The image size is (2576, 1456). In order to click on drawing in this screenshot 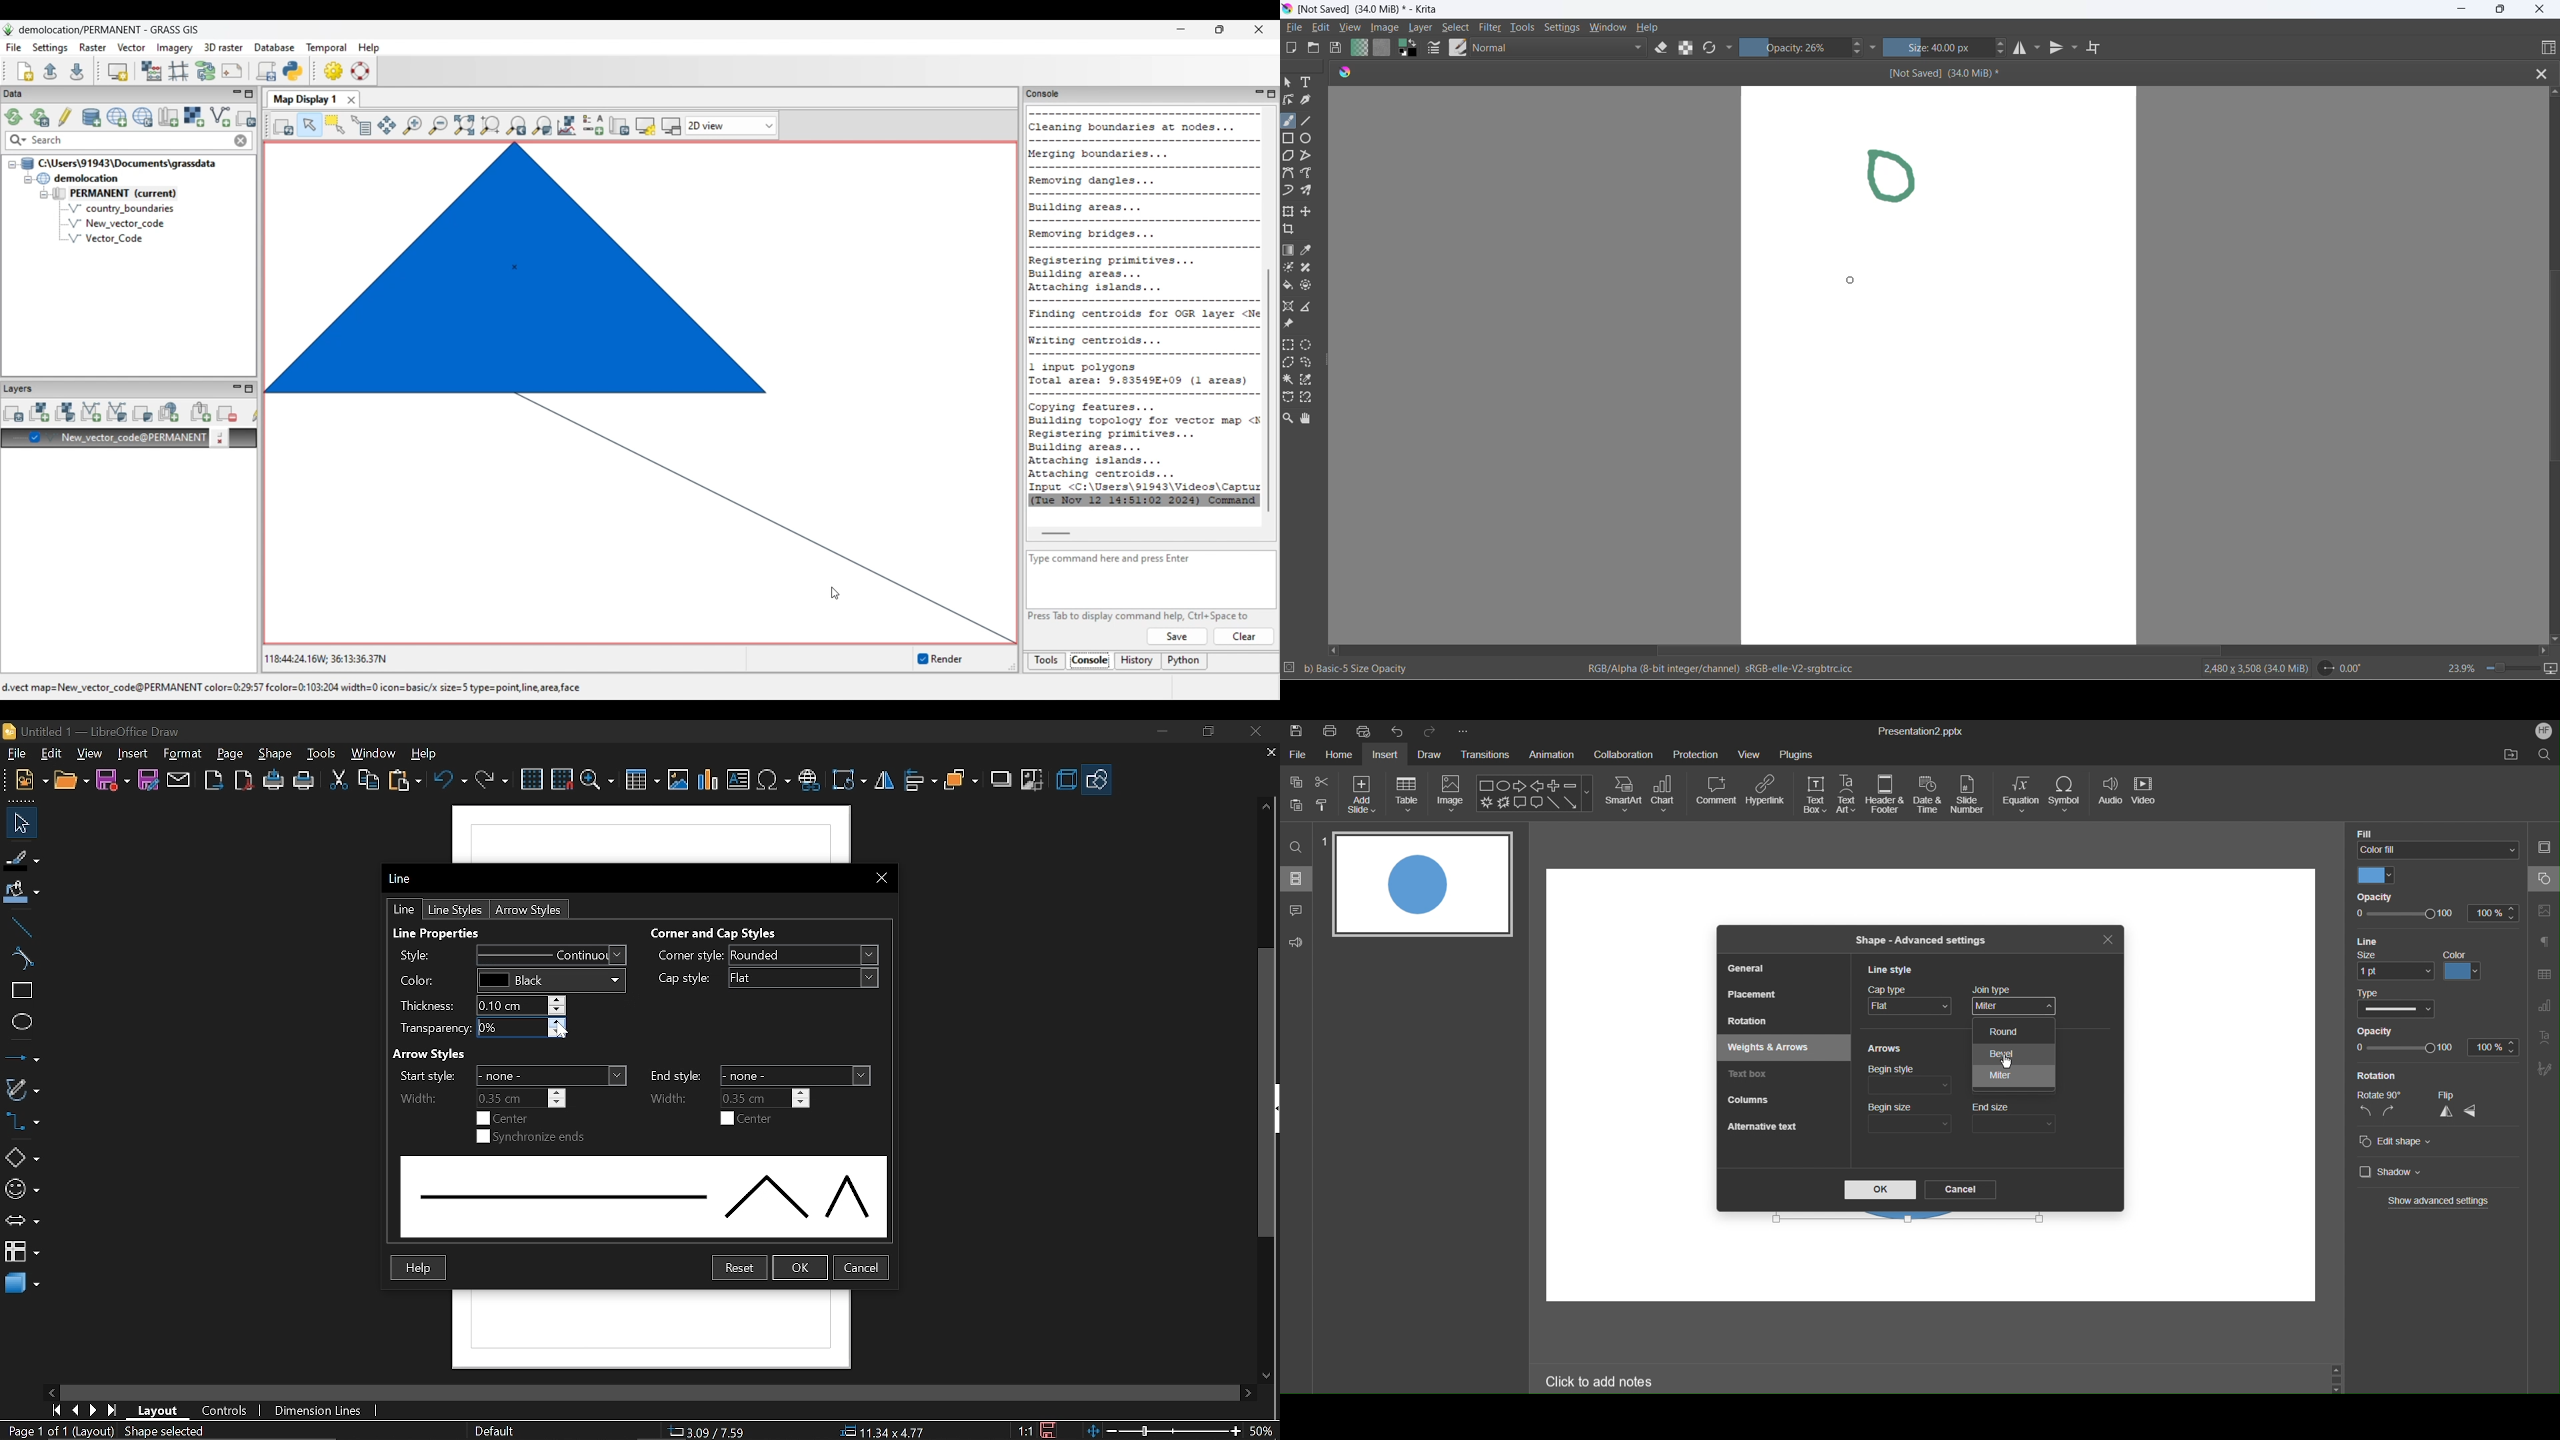, I will do `click(1905, 178)`.